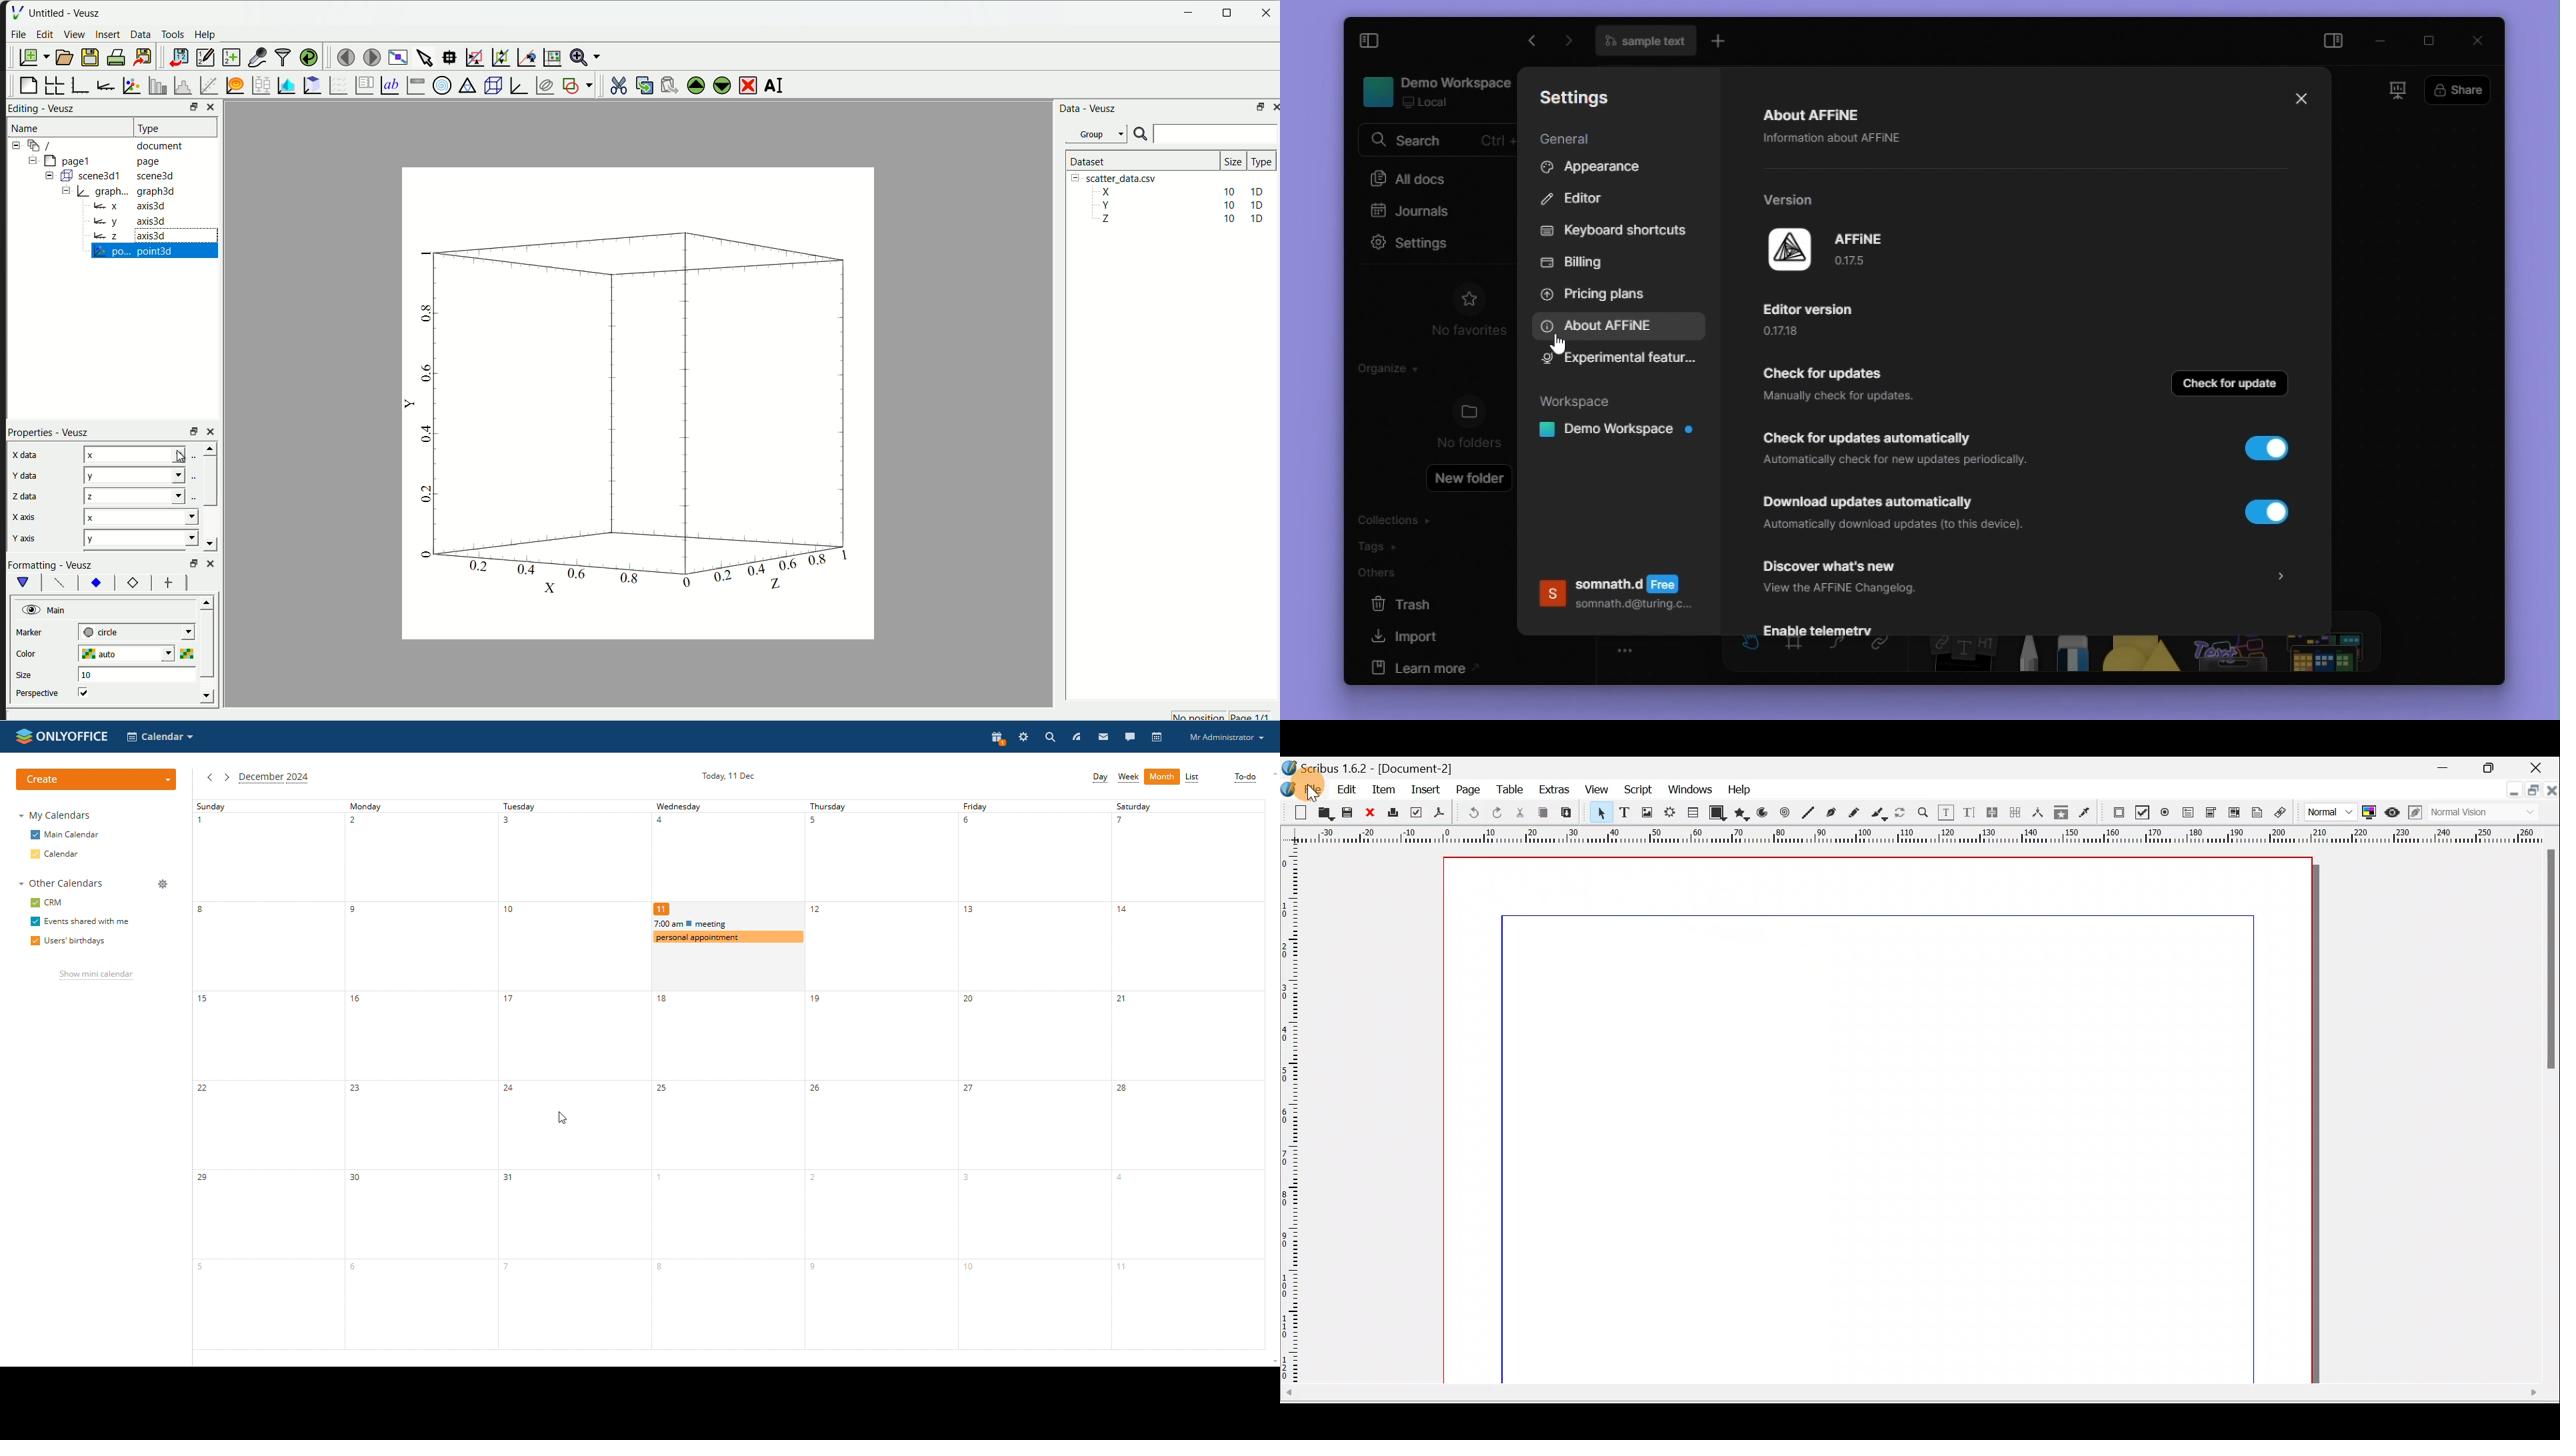  I want to click on Cut, so click(1521, 813).